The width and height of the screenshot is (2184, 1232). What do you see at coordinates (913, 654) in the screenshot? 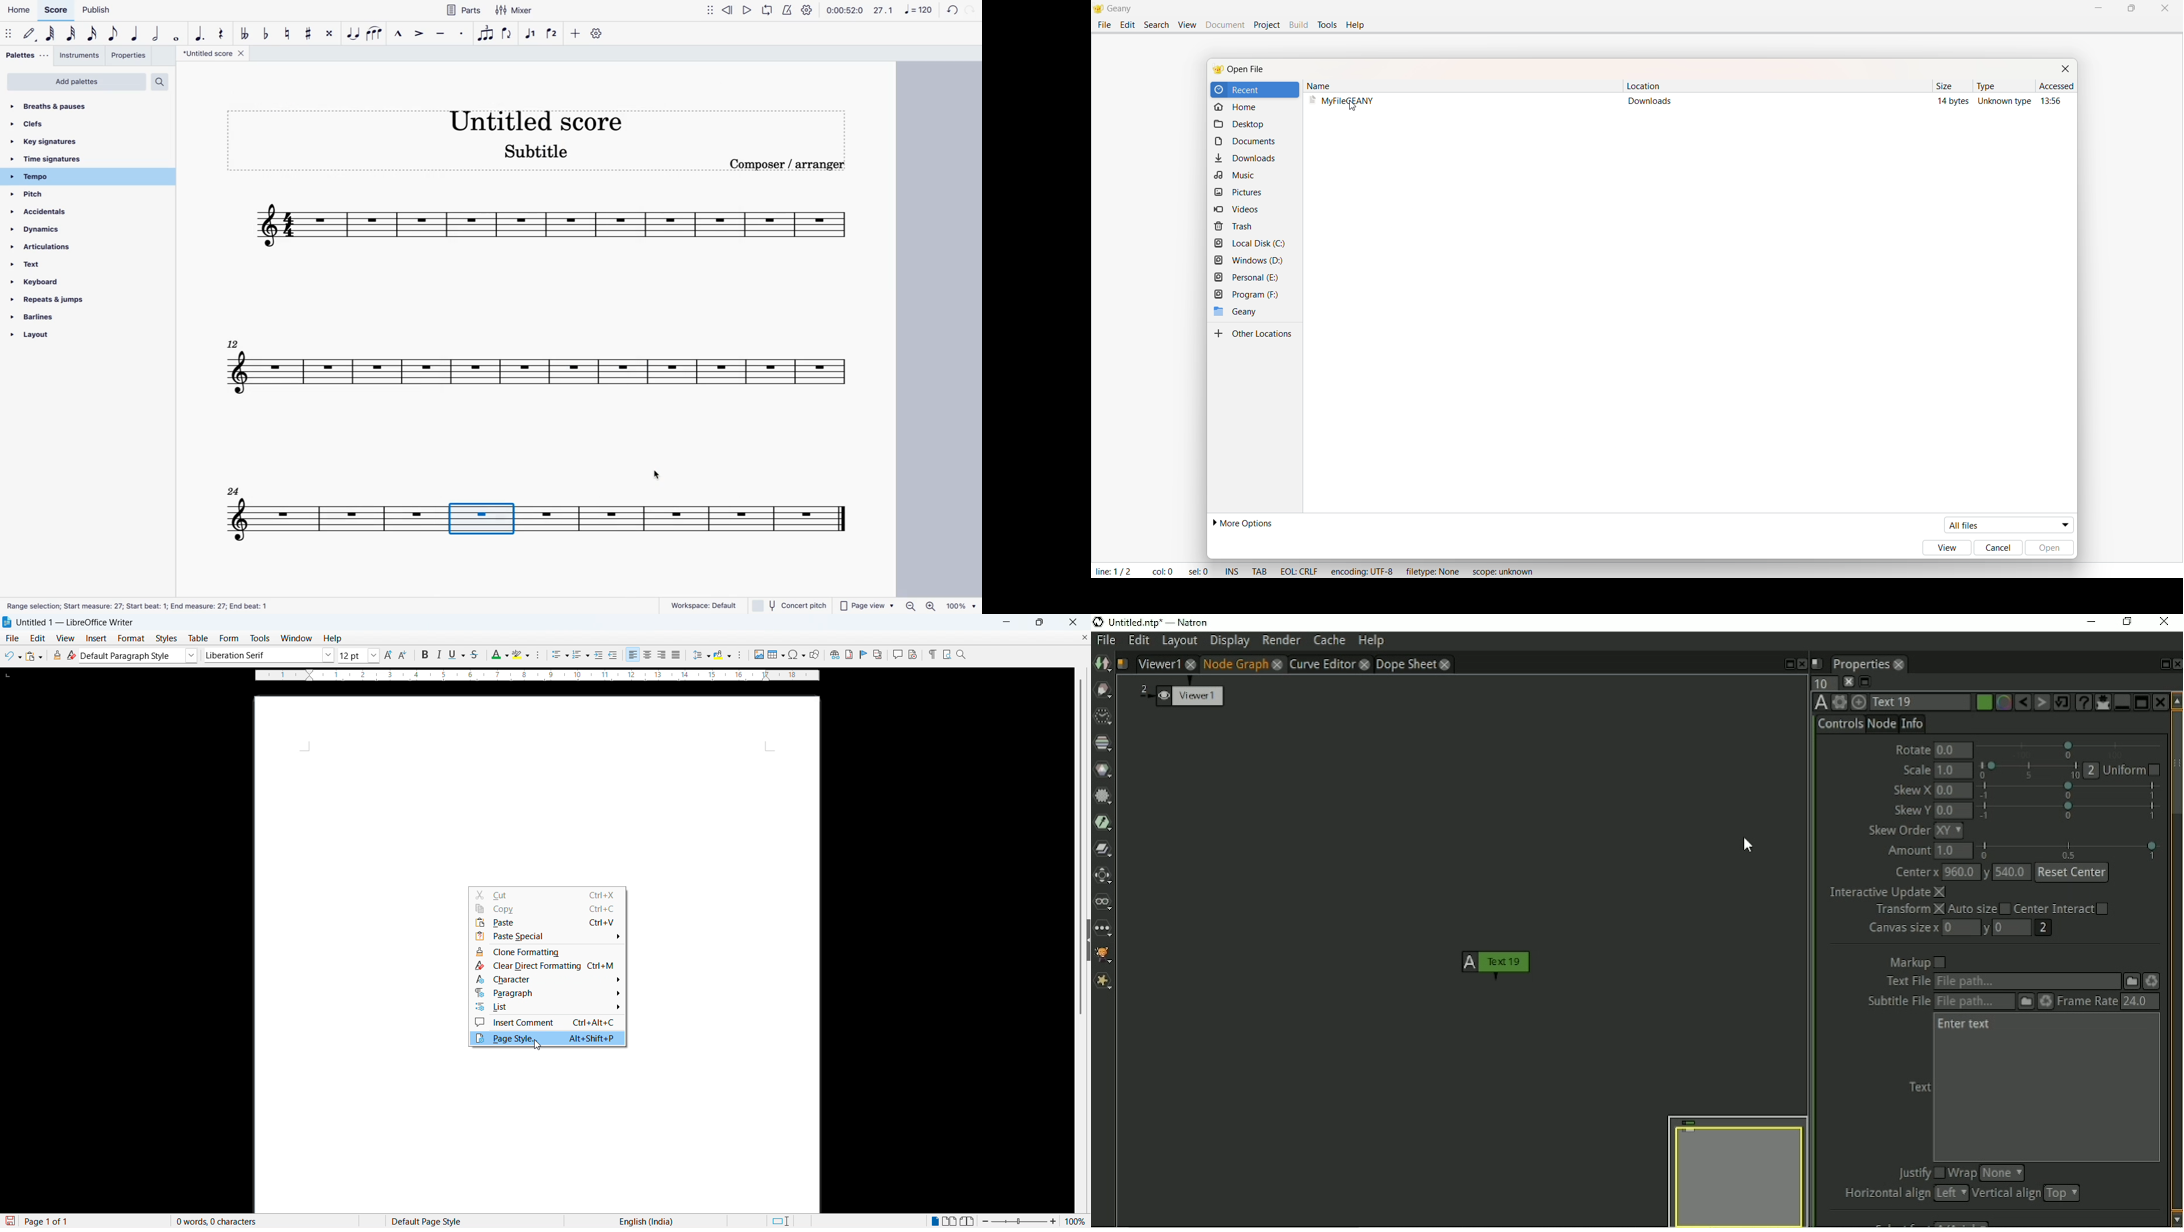
I see `Record track changes ` at bounding box center [913, 654].